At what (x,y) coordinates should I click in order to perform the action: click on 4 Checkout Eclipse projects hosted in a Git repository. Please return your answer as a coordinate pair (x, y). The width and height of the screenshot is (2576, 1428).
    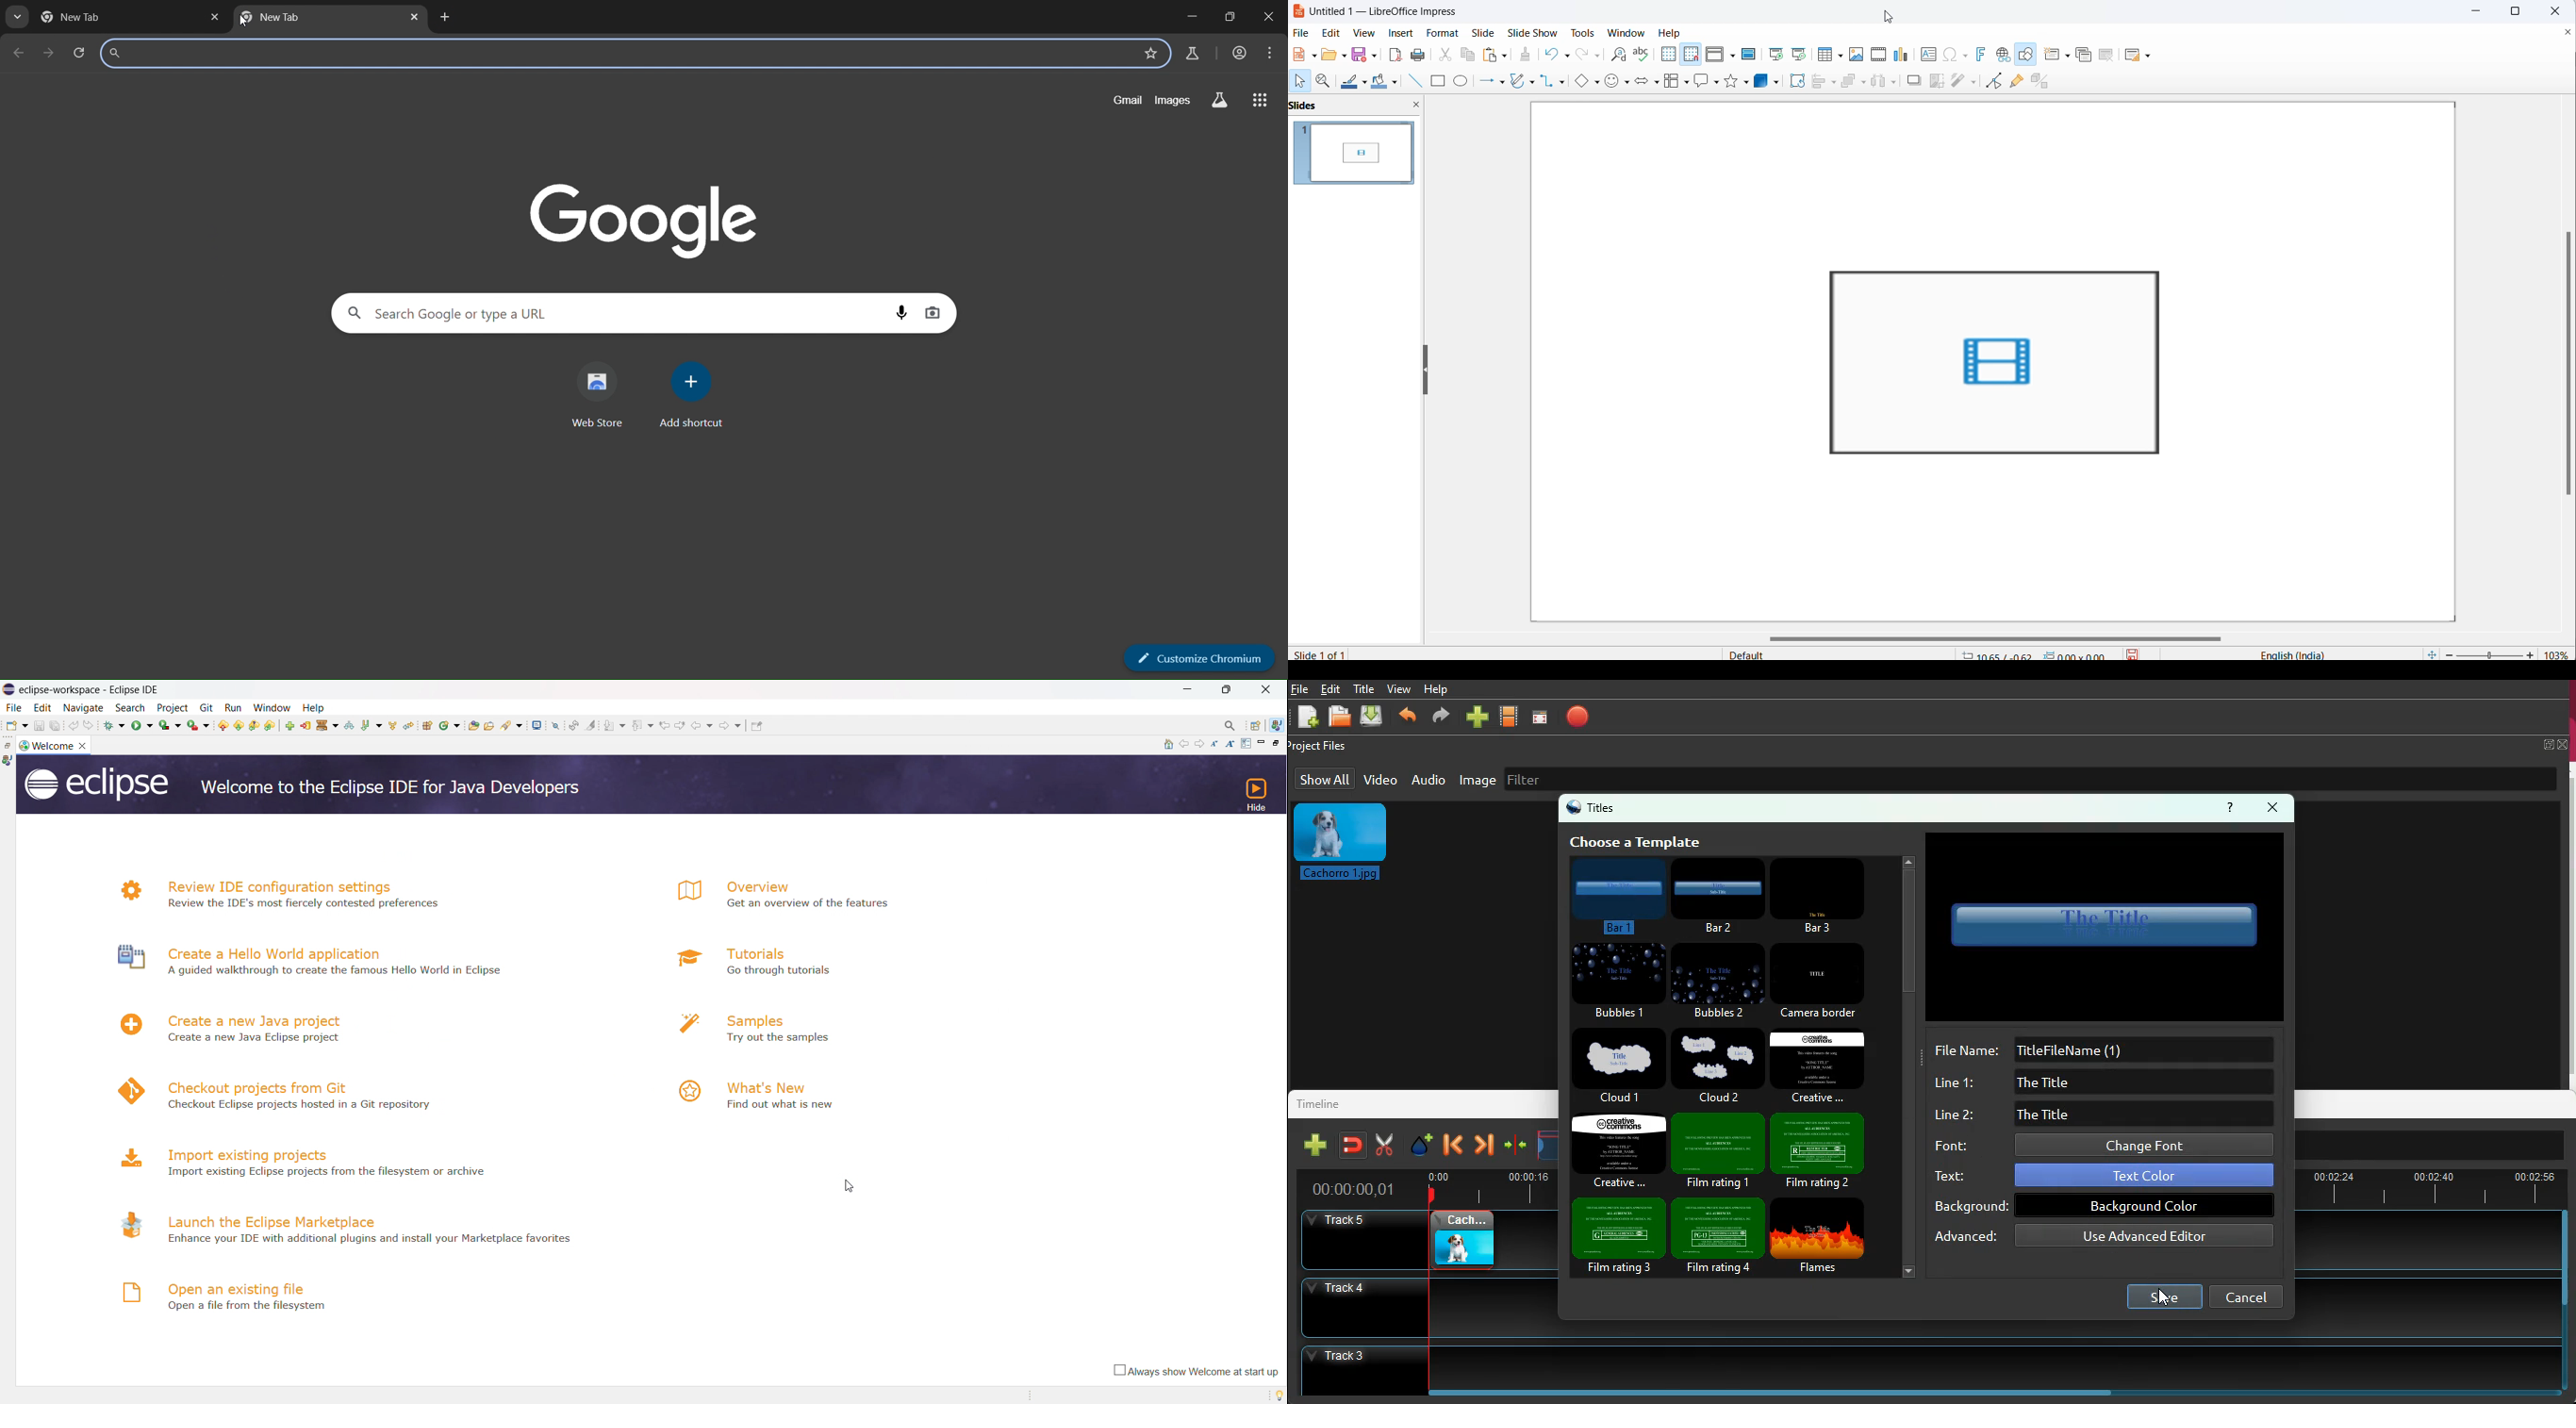
    Looking at the image, I should click on (304, 1104).